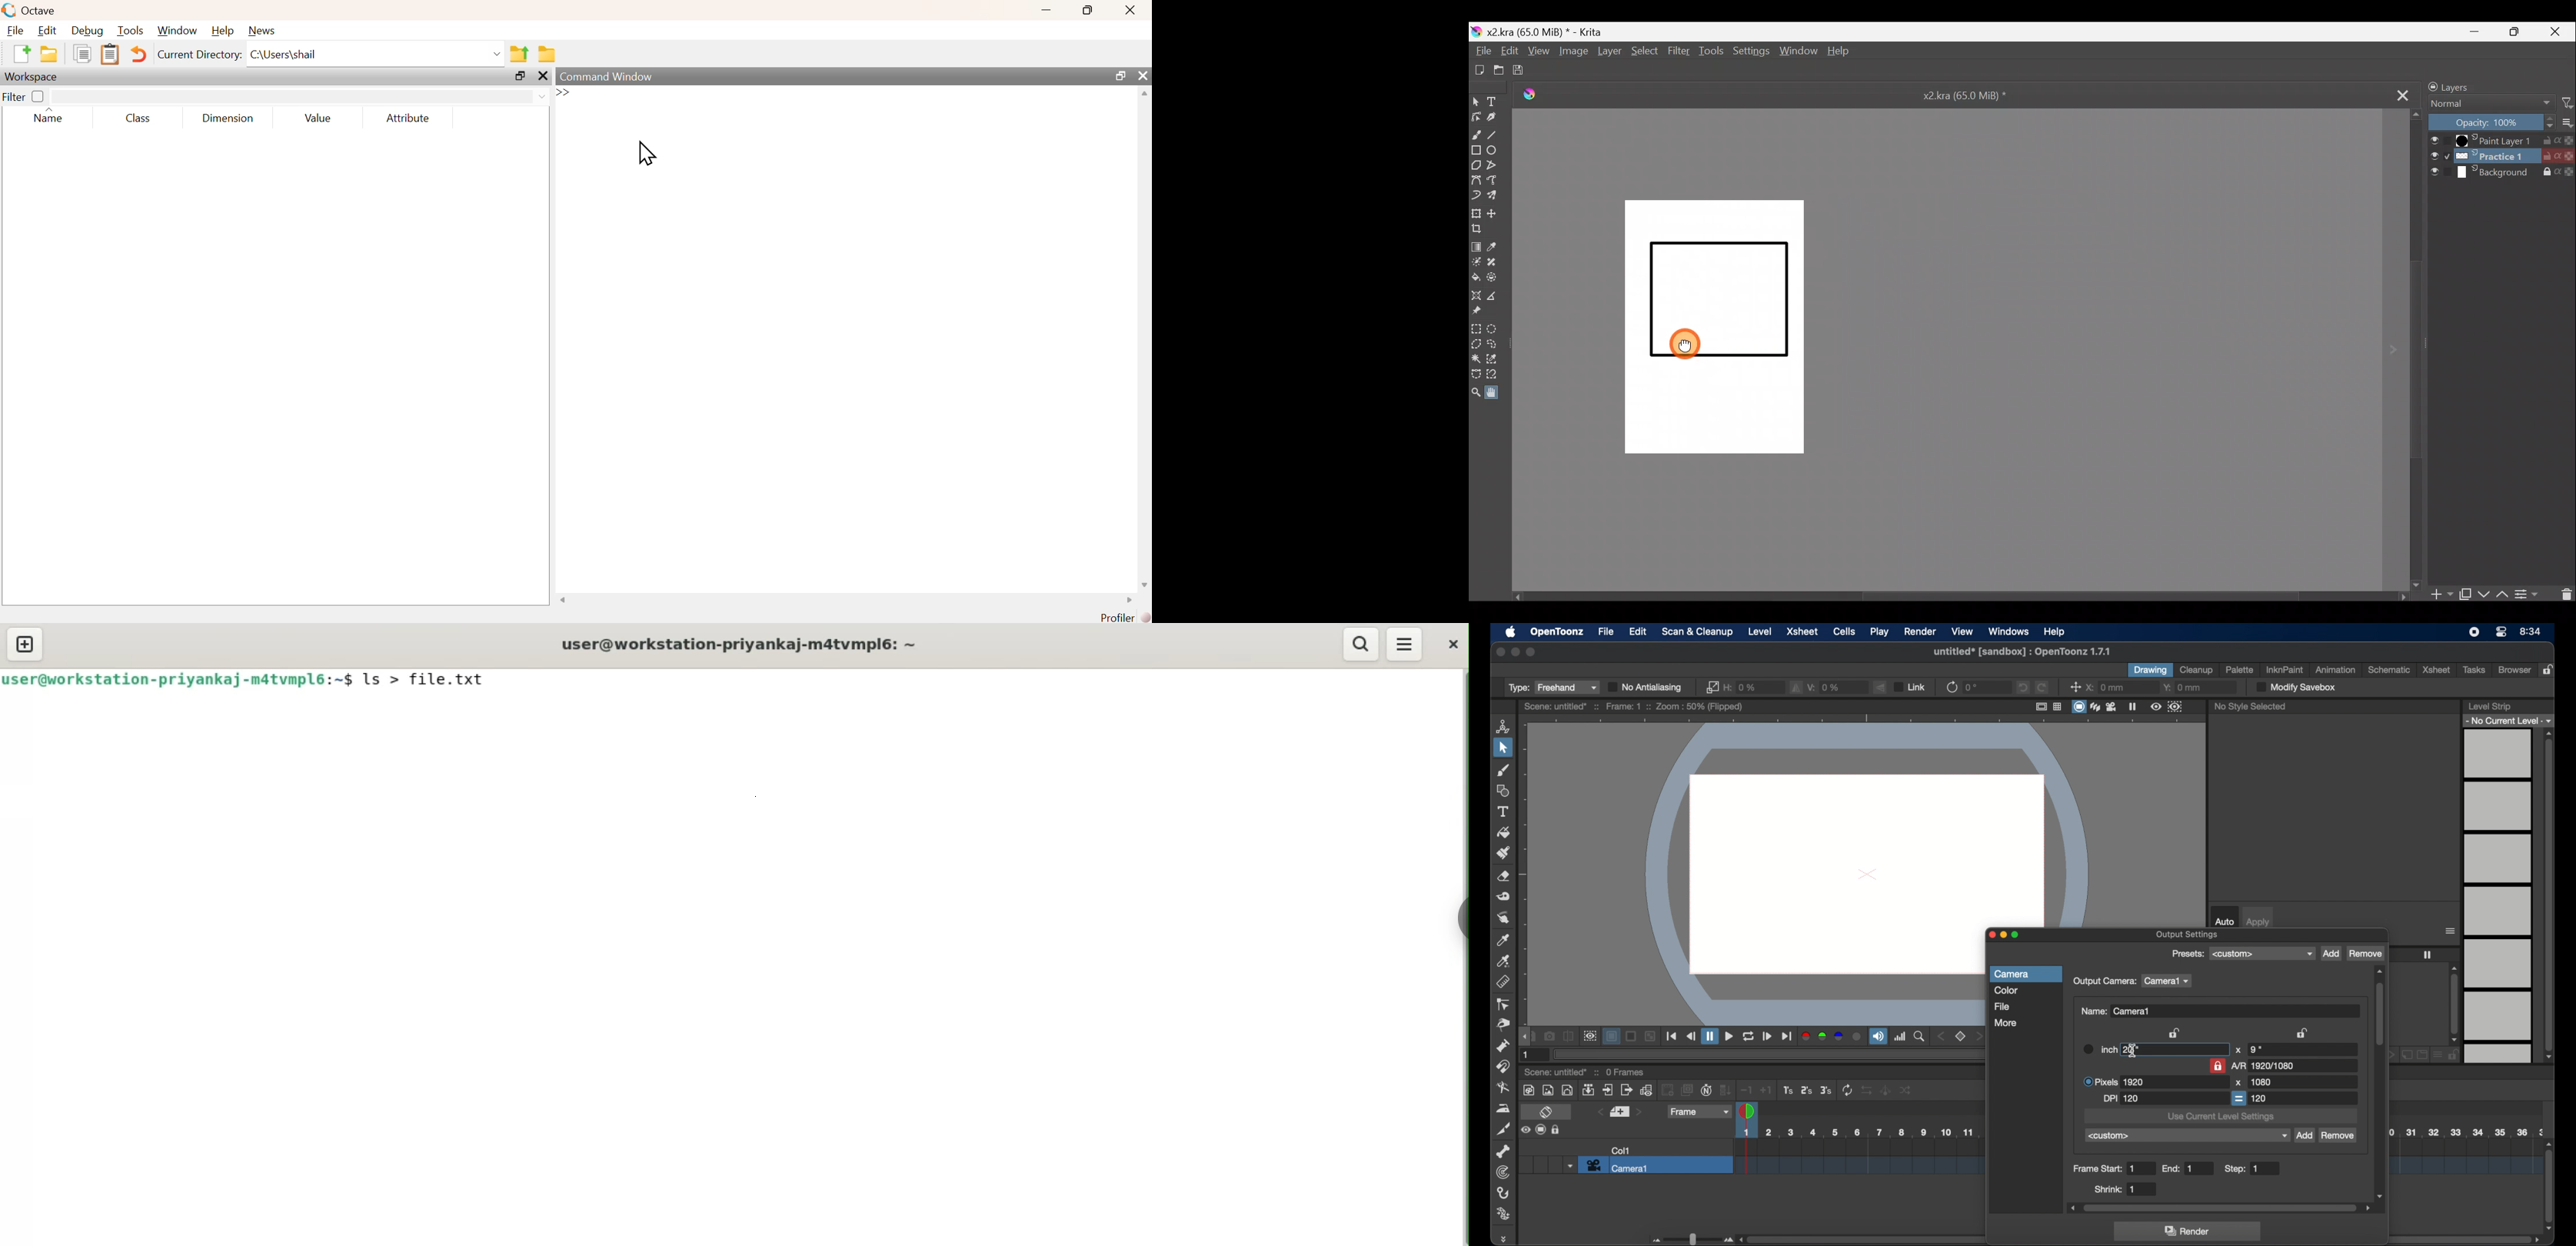 The image size is (2576, 1260). I want to click on Magnetic curve selection tool, so click(1502, 375).